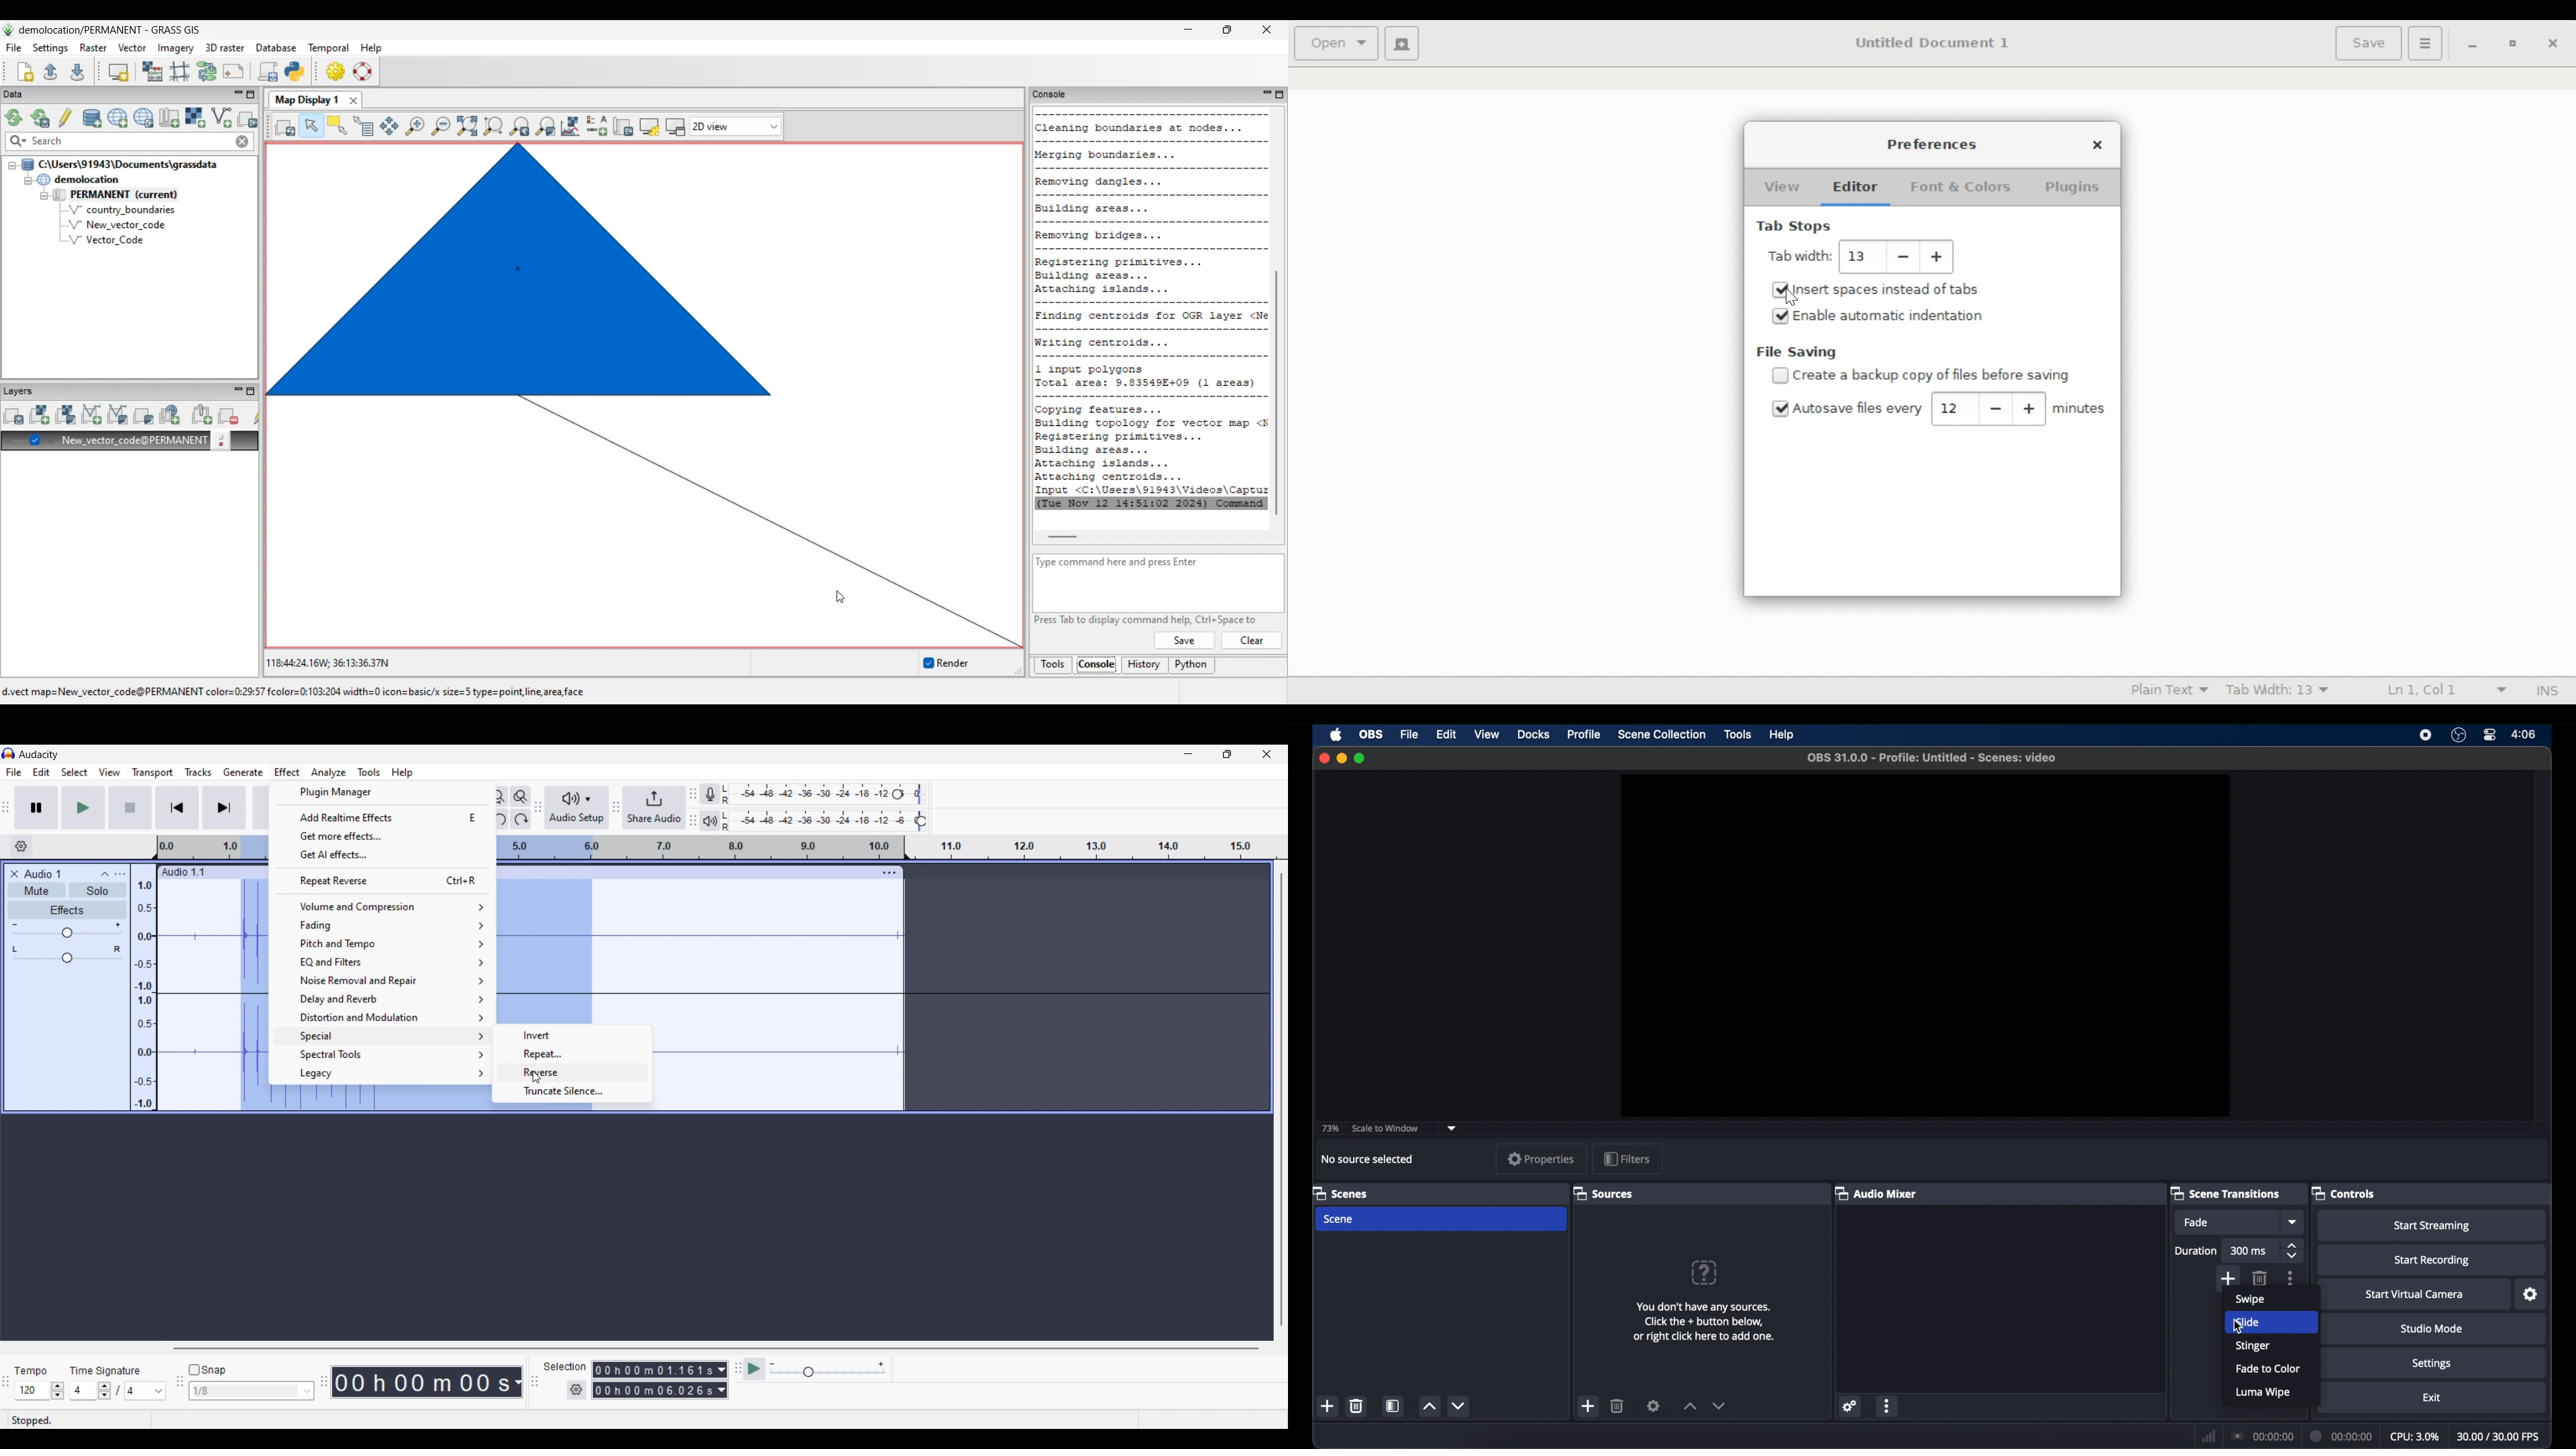 This screenshot has height=1456, width=2576. What do you see at coordinates (2524, 734) in the screenshot?
I see `time` at bounding box center [2524, 734].